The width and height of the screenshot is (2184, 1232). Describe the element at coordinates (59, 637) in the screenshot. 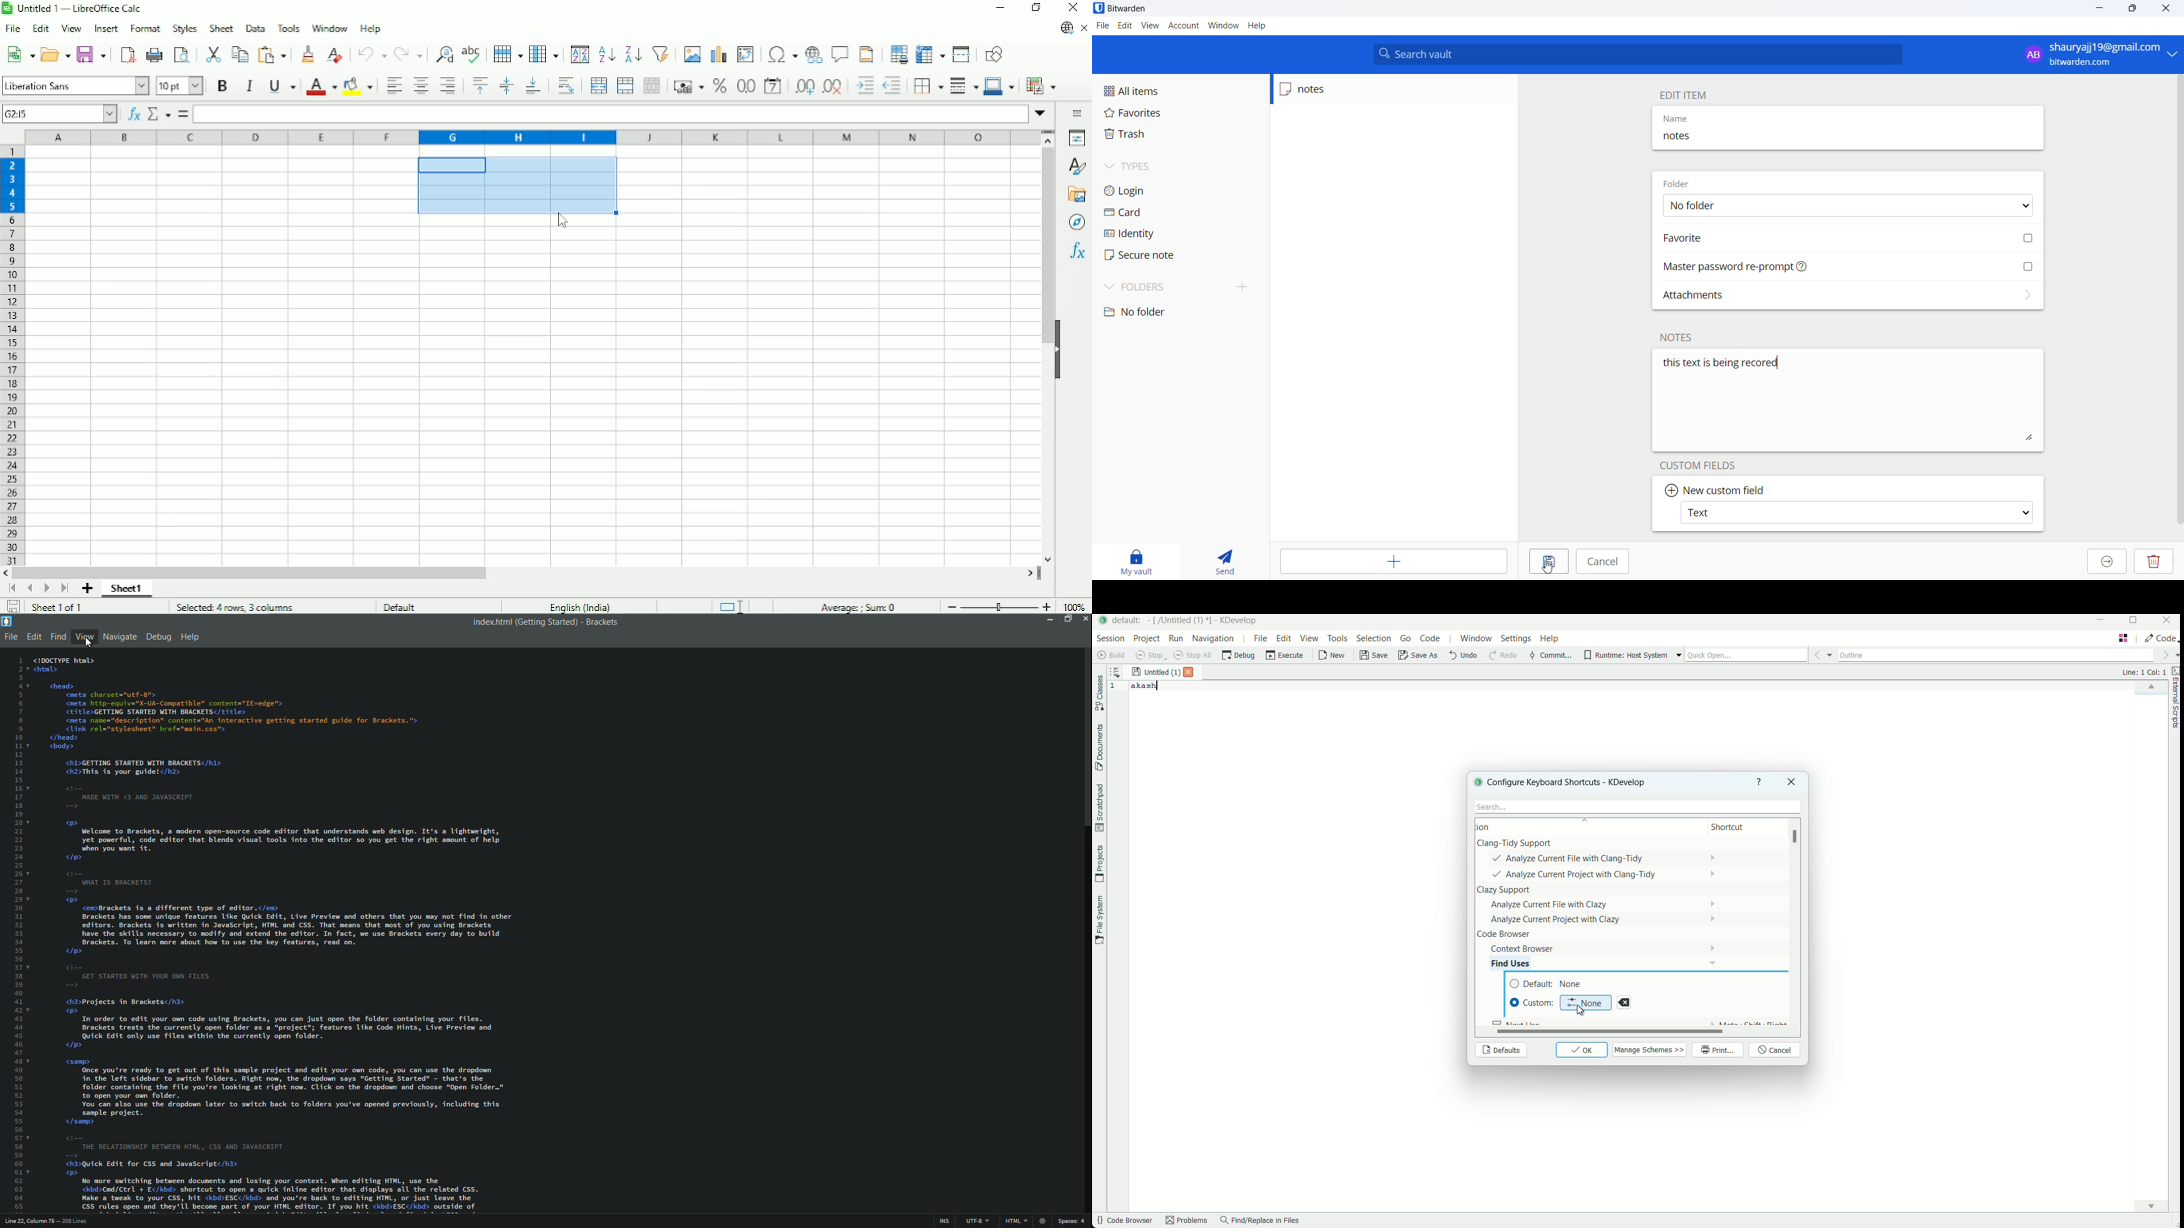

I see `find` at that location.